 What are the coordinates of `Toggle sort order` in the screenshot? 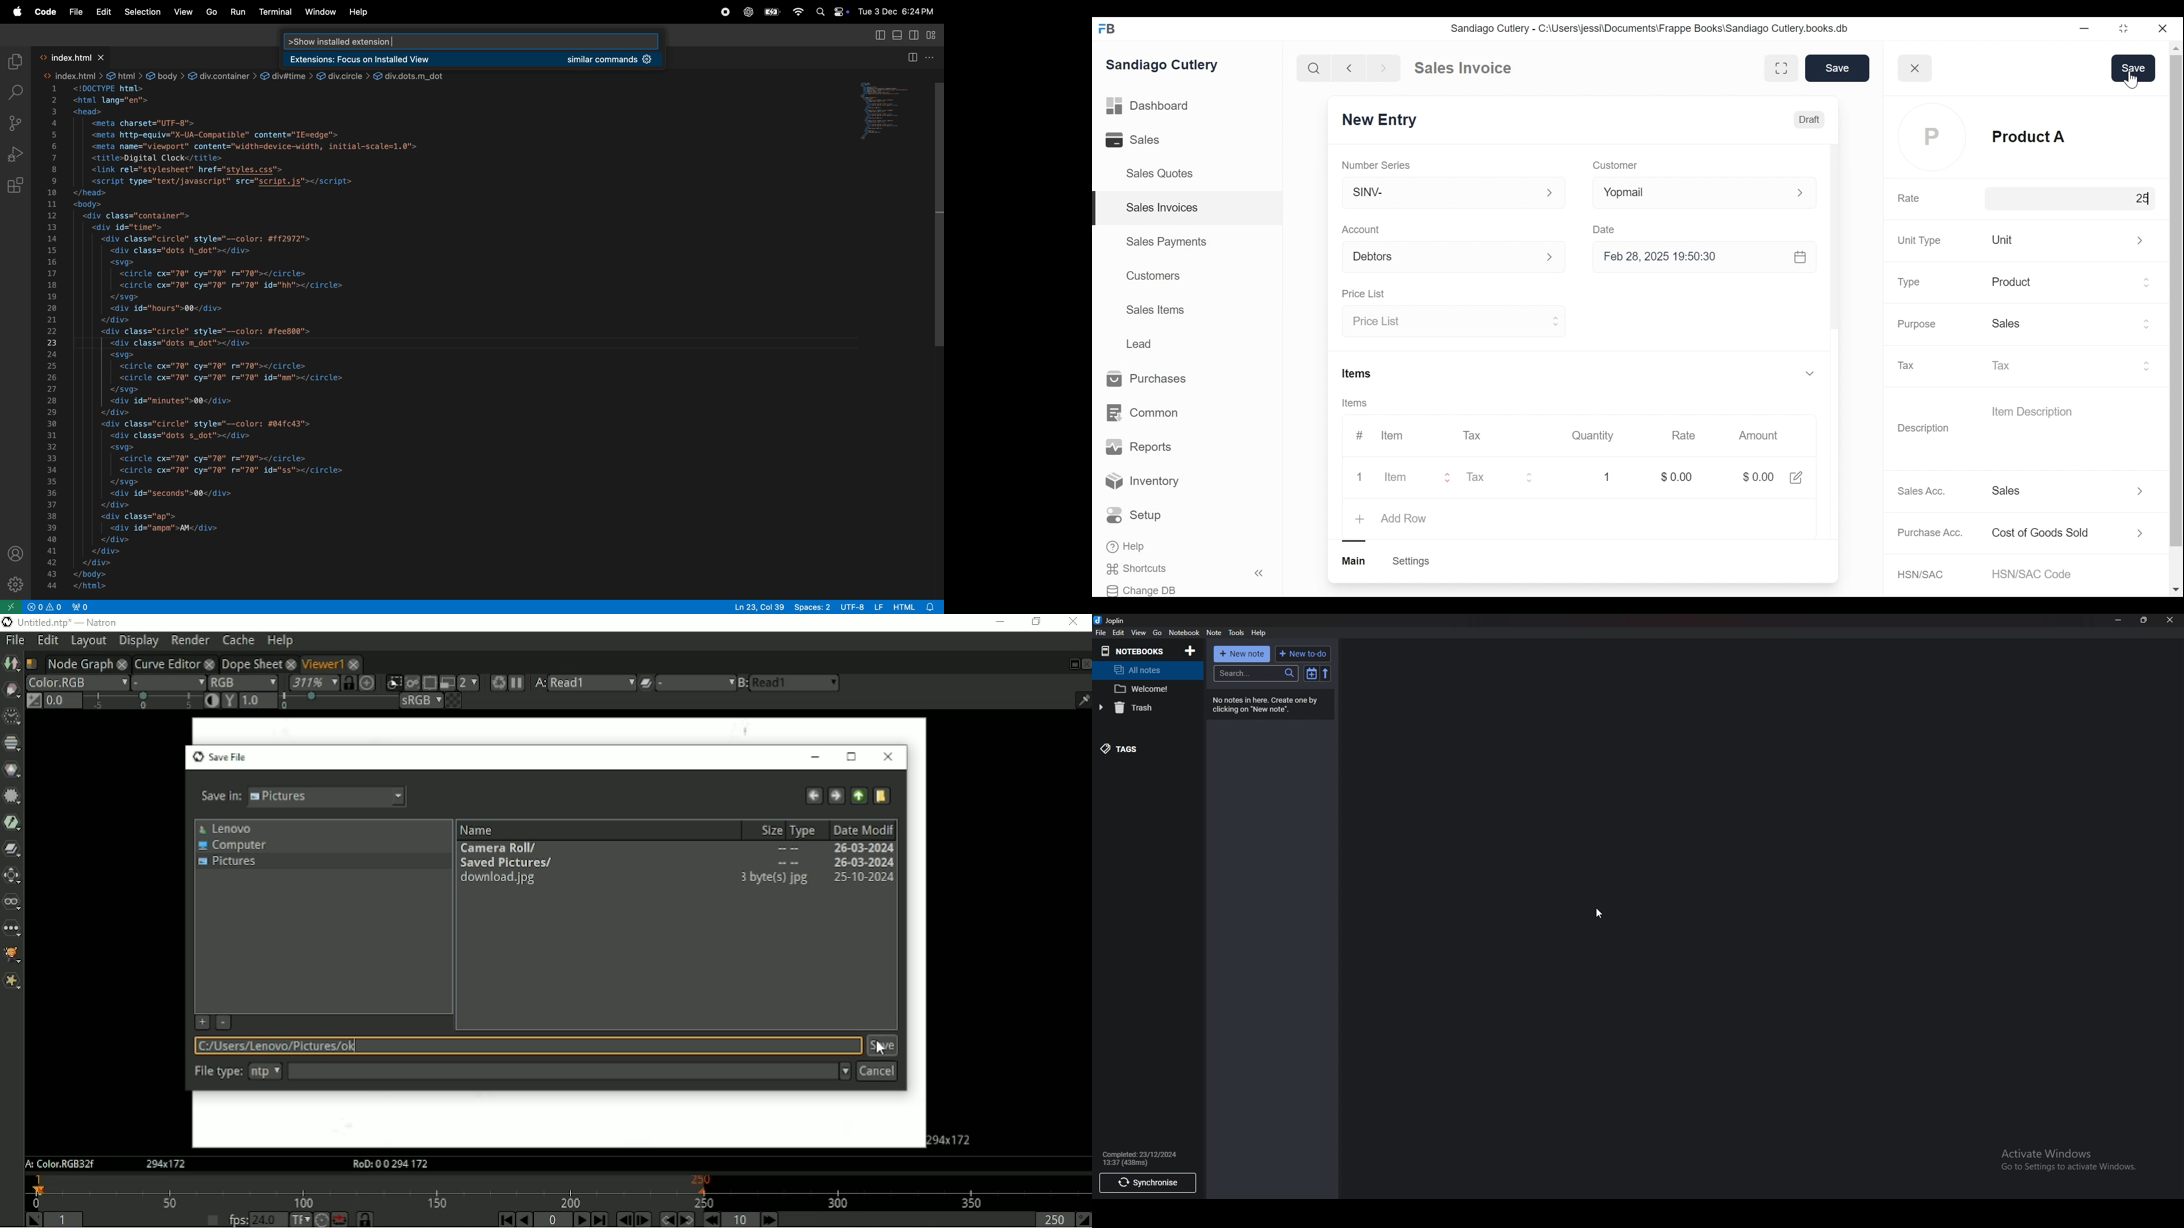 It's located at (1310, 674).